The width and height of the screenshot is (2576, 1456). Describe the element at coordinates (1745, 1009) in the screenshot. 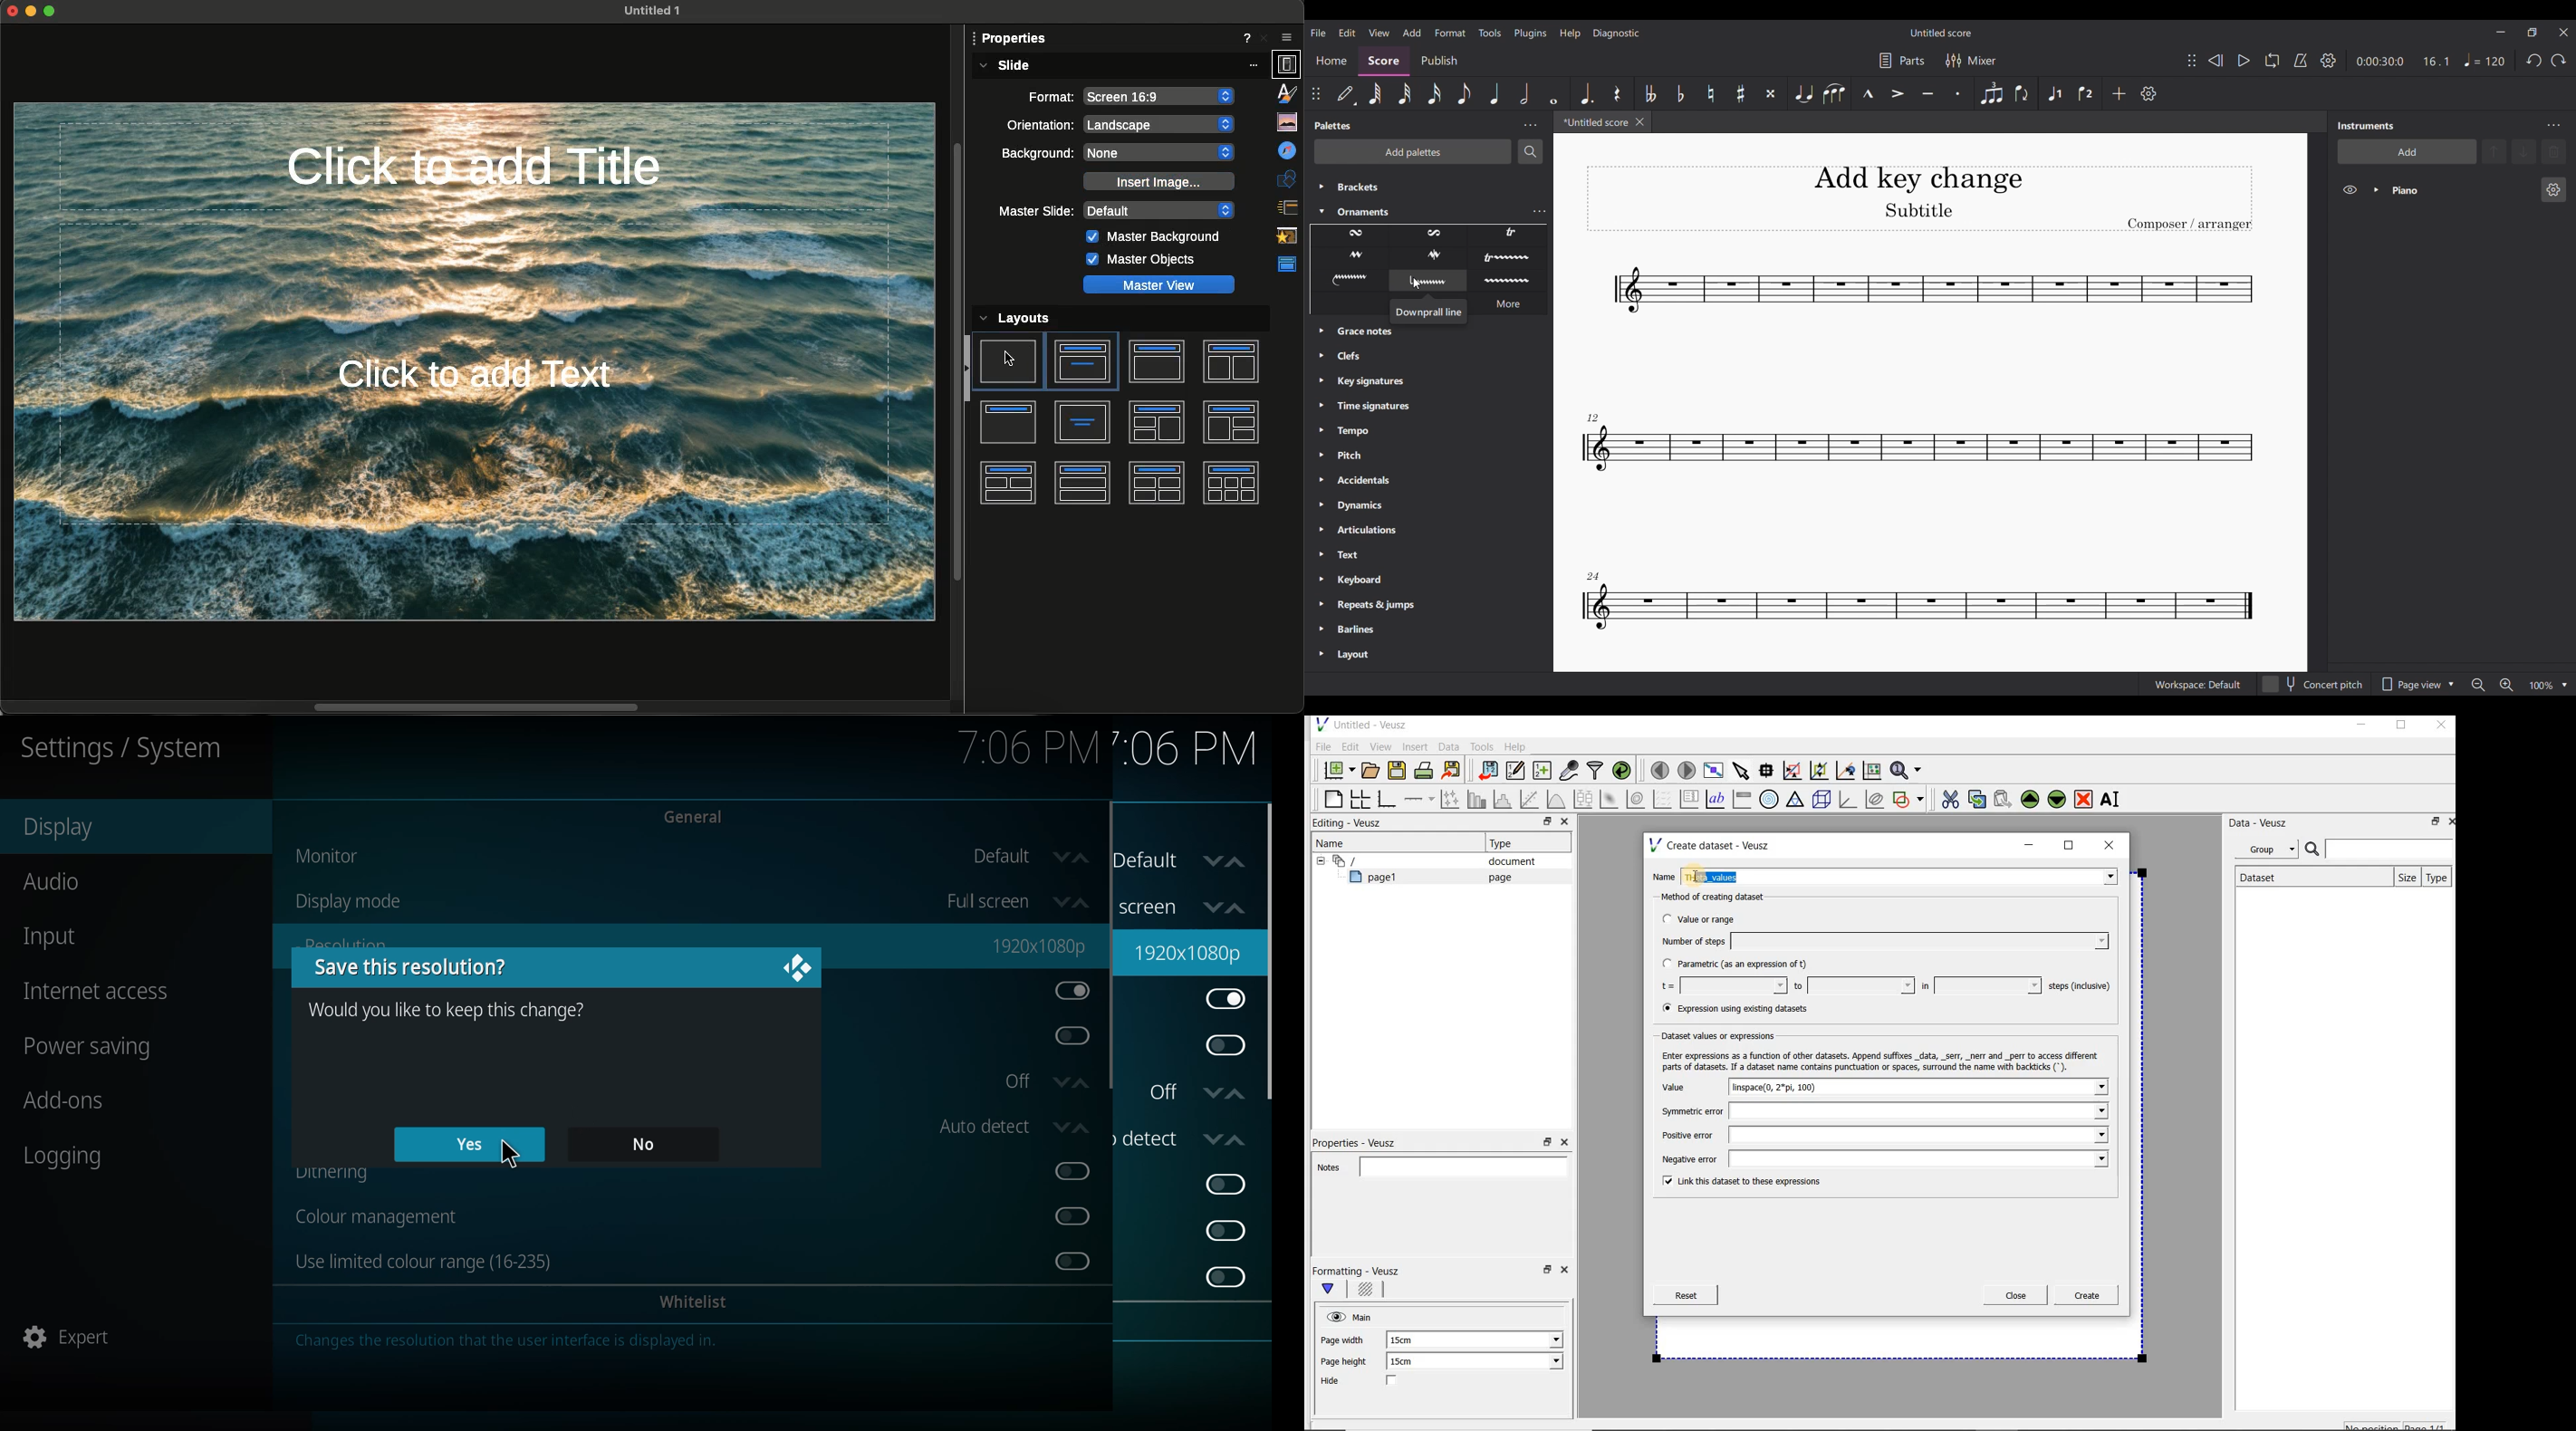

I see `(® Expression using existing datasets` at that location.